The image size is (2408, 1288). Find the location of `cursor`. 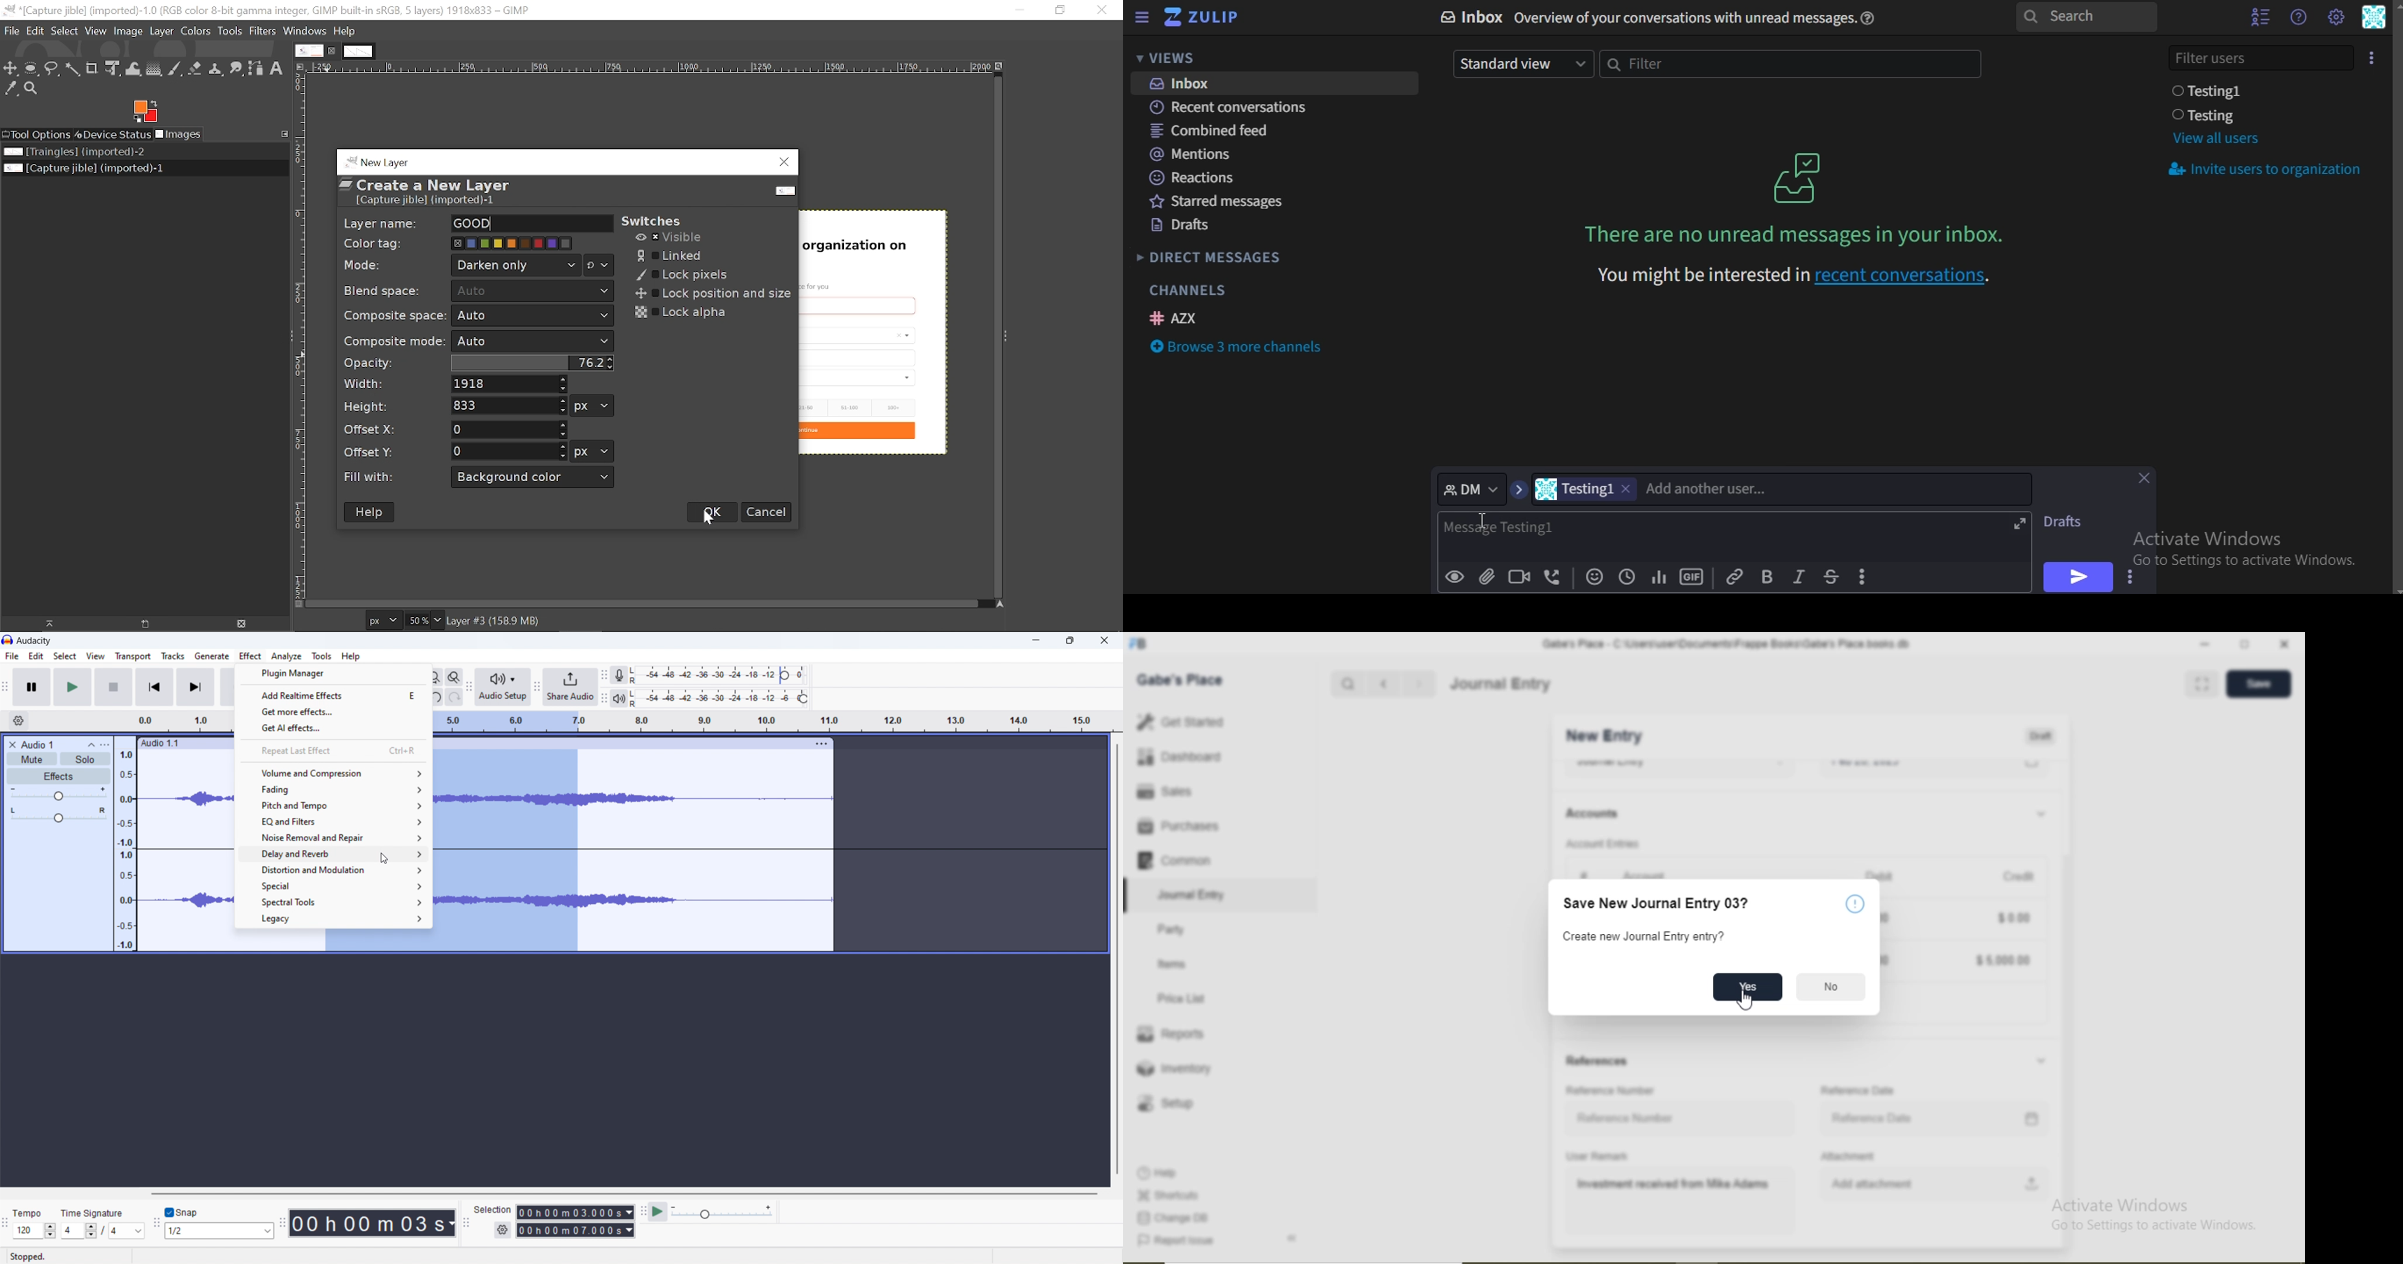

cursor is located at coordinates (383, 858).